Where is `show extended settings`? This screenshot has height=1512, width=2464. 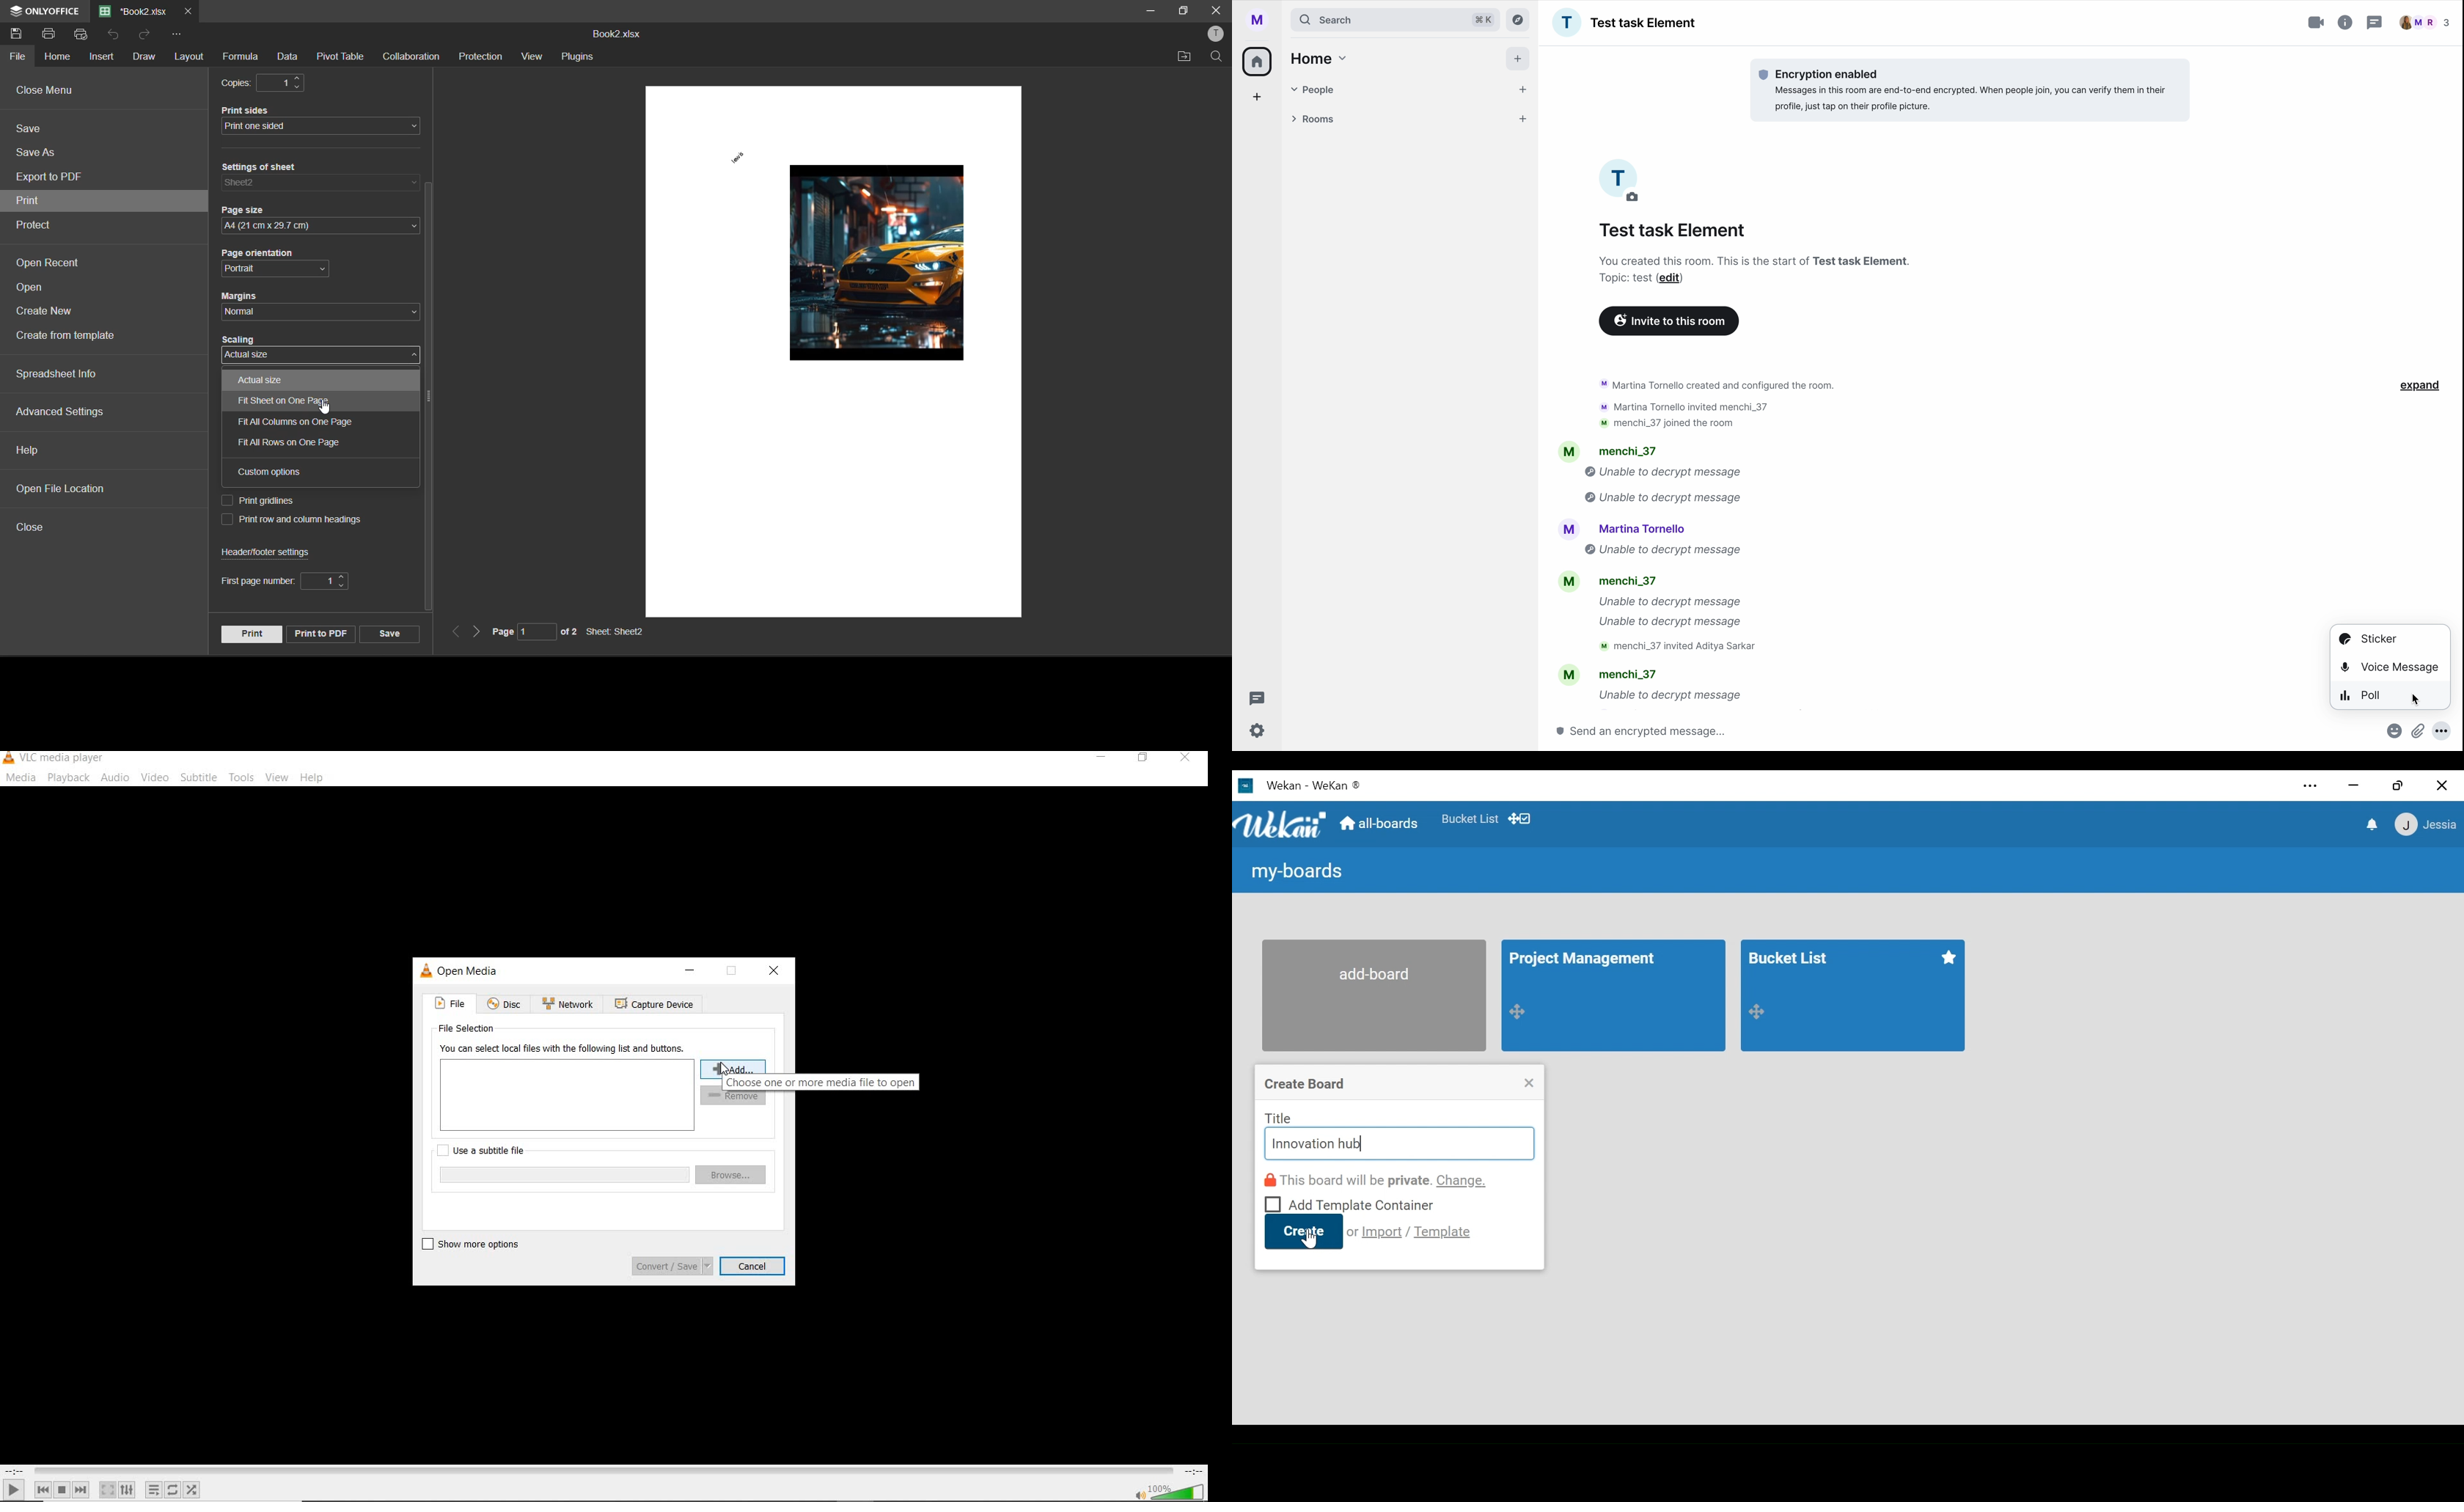
show extended settings is located at coordinates (127, 1490).